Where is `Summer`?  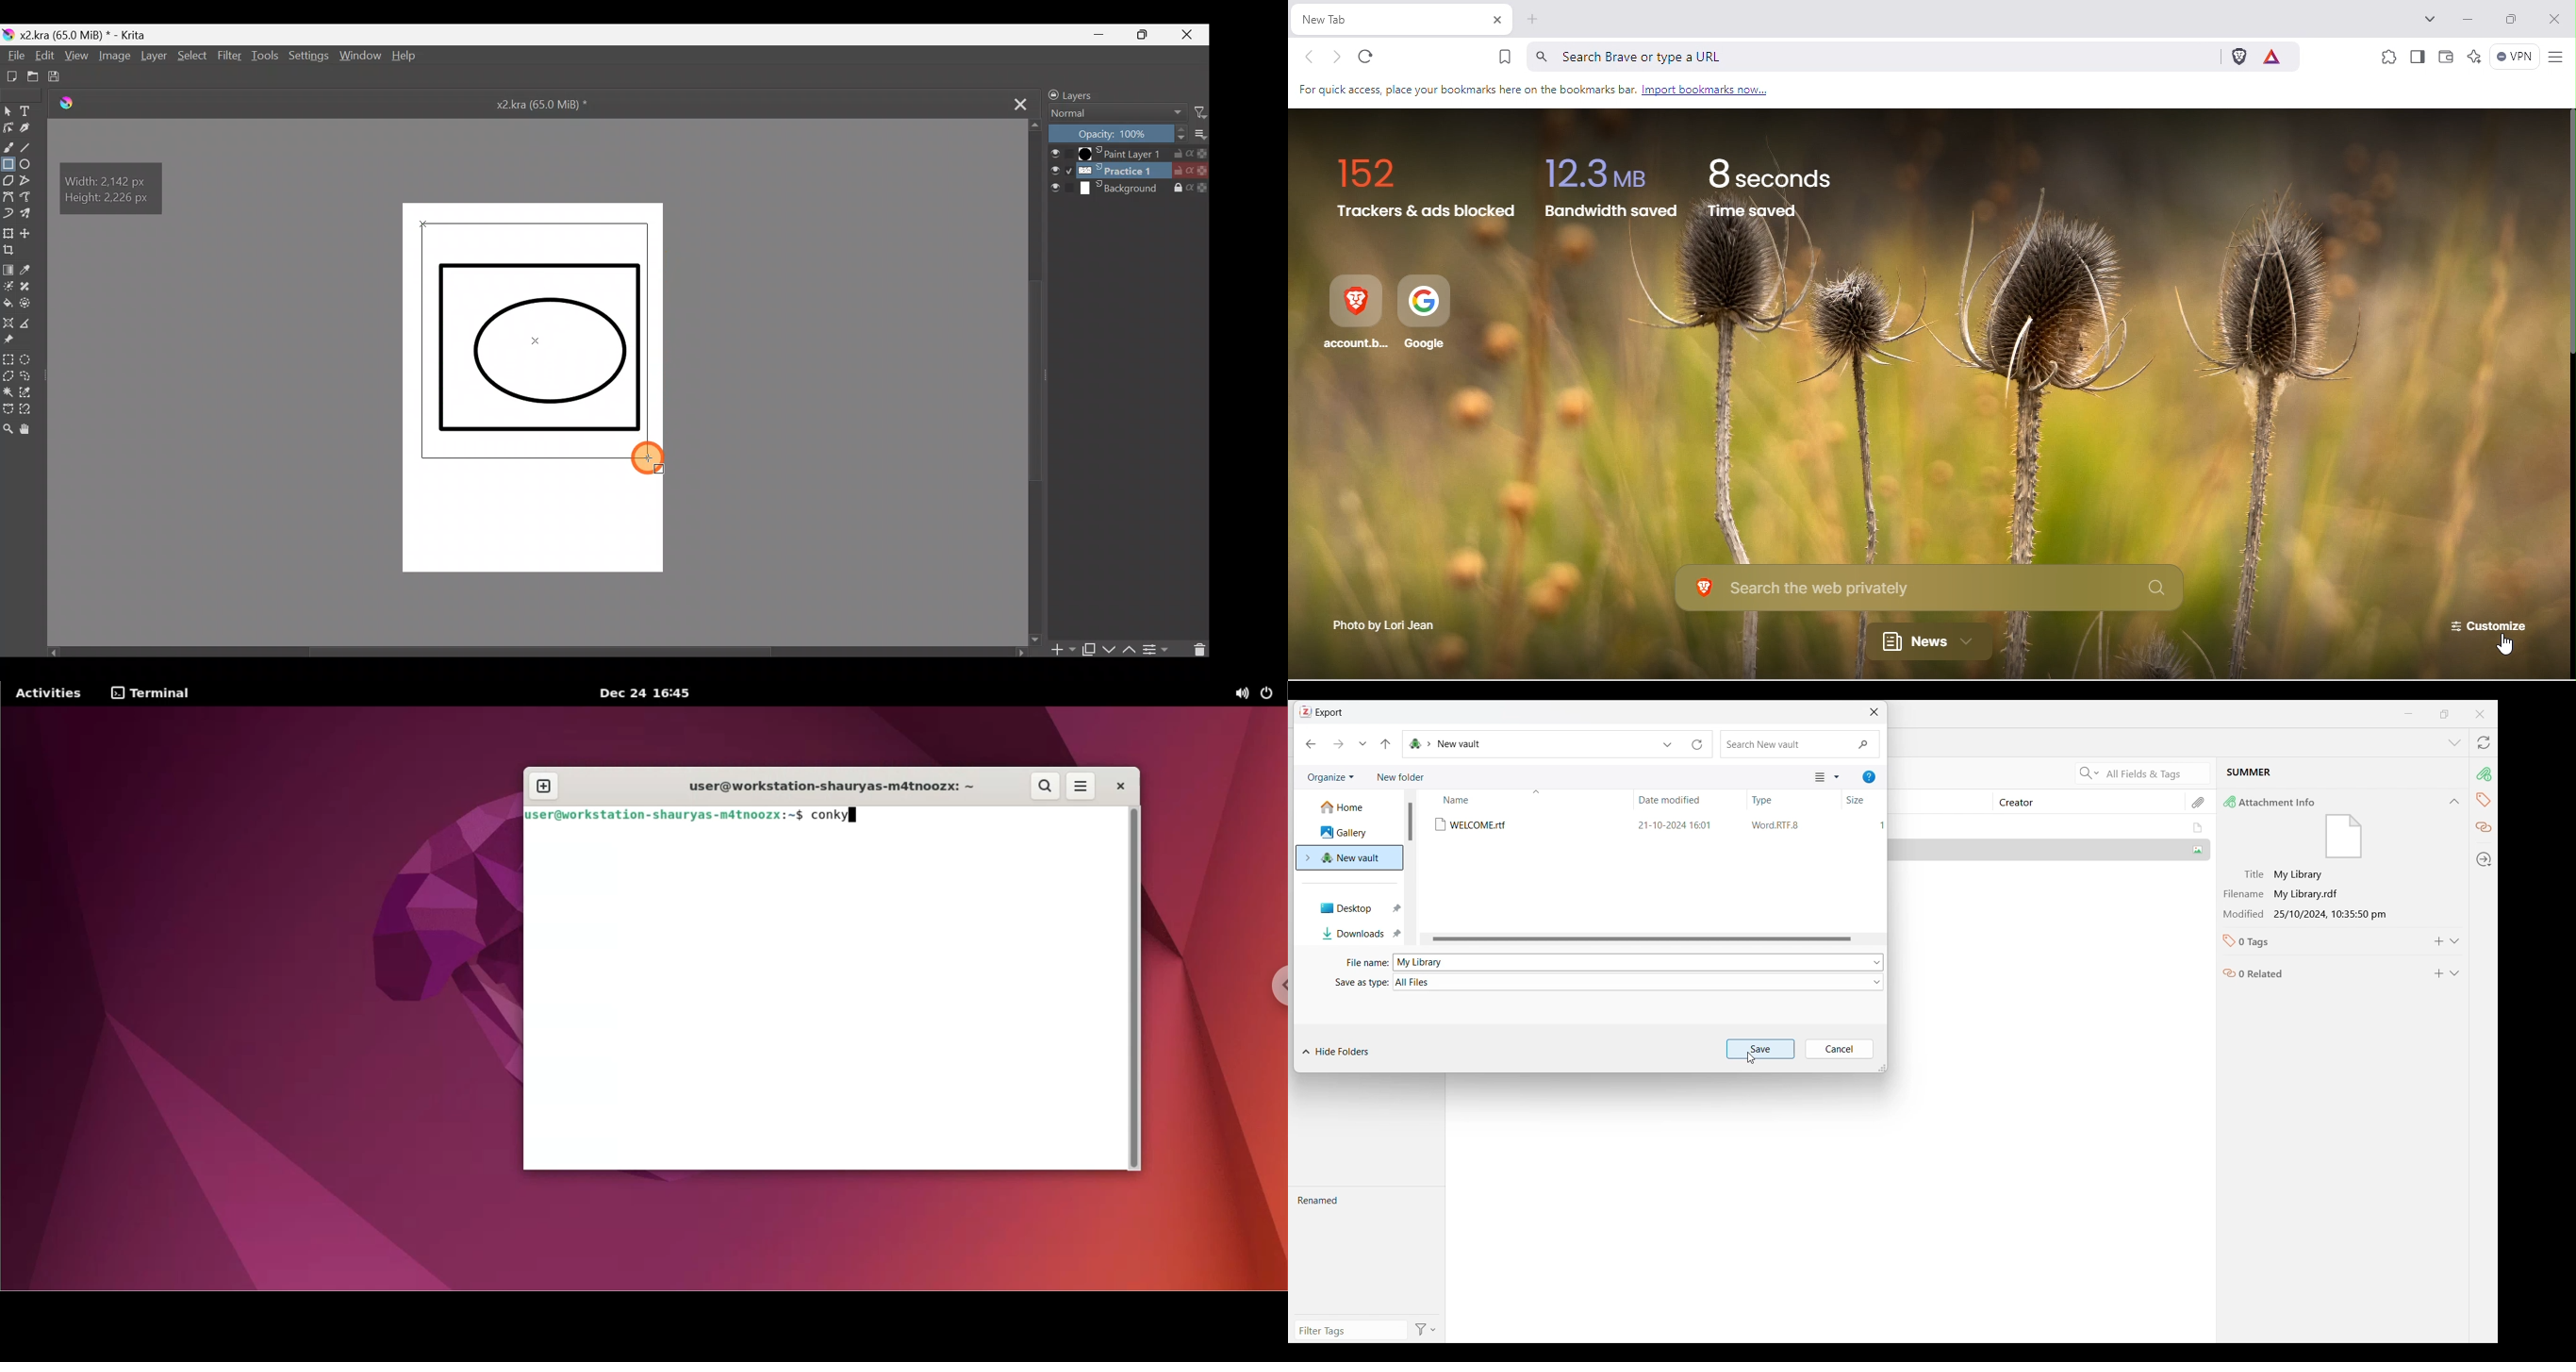 Summer is located at coordinates (2051, 849).